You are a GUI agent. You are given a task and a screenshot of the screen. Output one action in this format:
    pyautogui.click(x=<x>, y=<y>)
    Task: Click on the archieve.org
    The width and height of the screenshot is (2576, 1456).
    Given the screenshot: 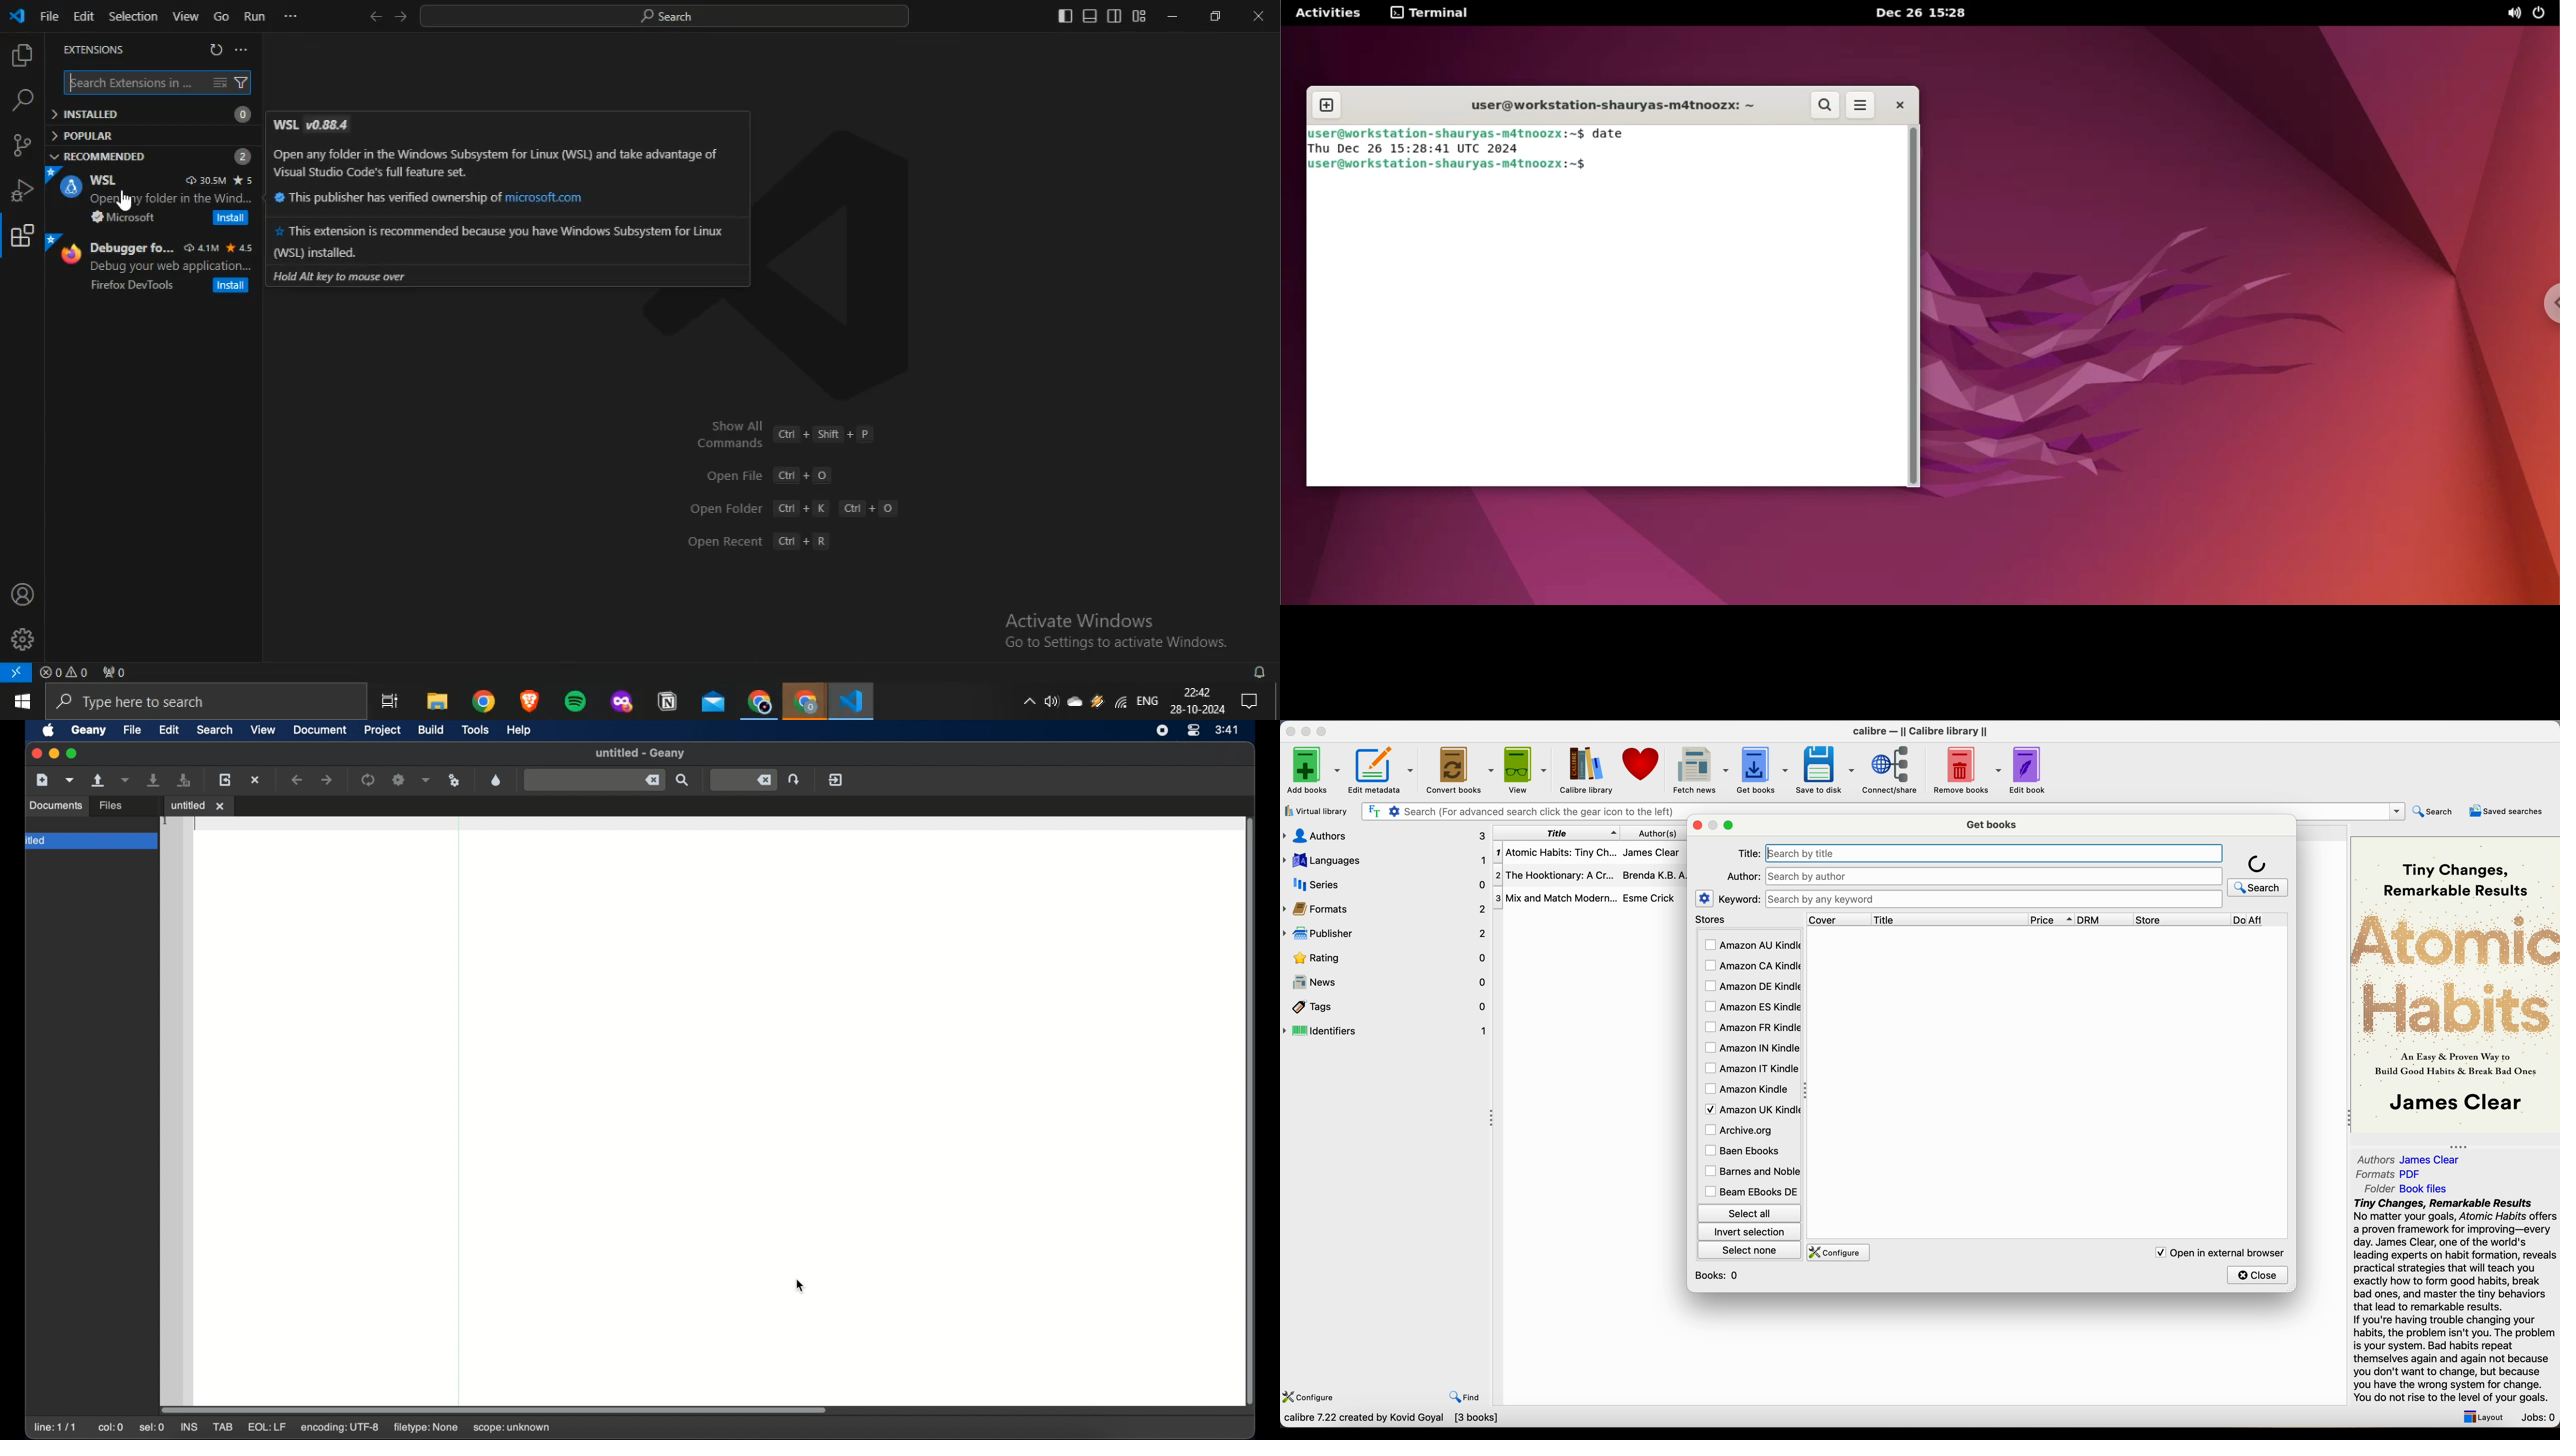 What is the action you would take?
    pyautogui.click(x=1741, y=1130)
    